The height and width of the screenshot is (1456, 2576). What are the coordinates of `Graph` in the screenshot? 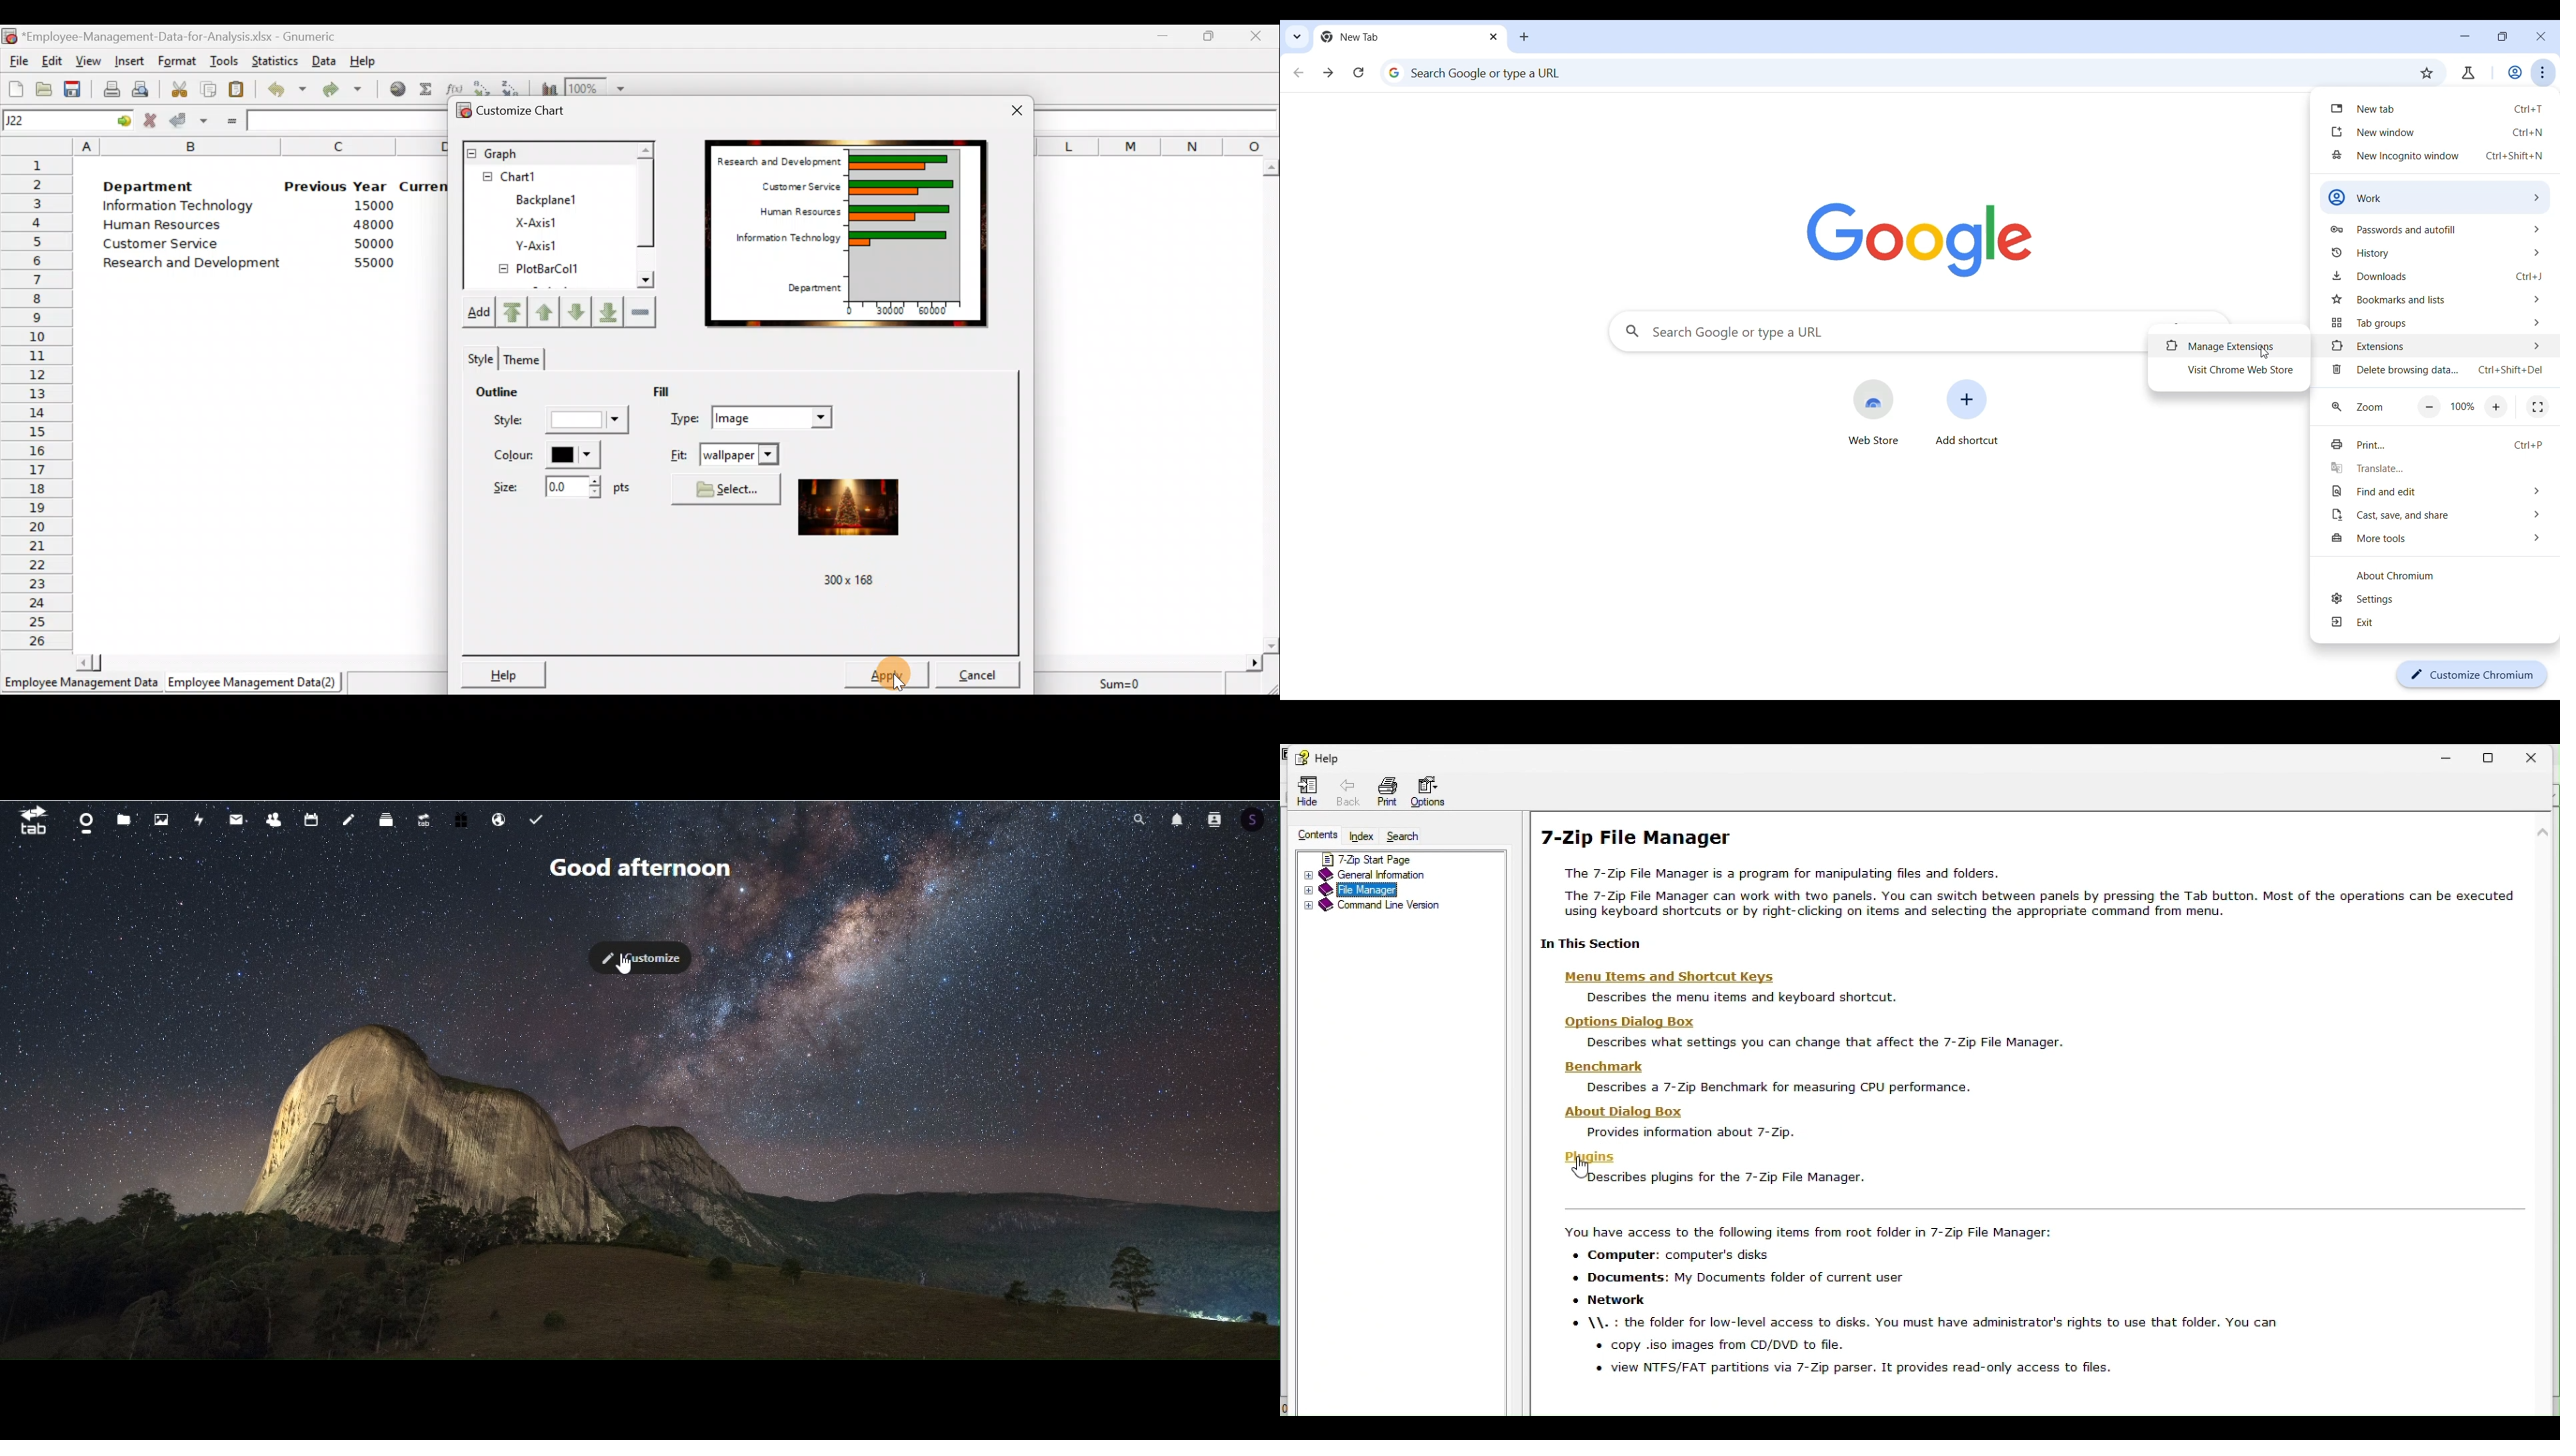 It's located at (547, 152).